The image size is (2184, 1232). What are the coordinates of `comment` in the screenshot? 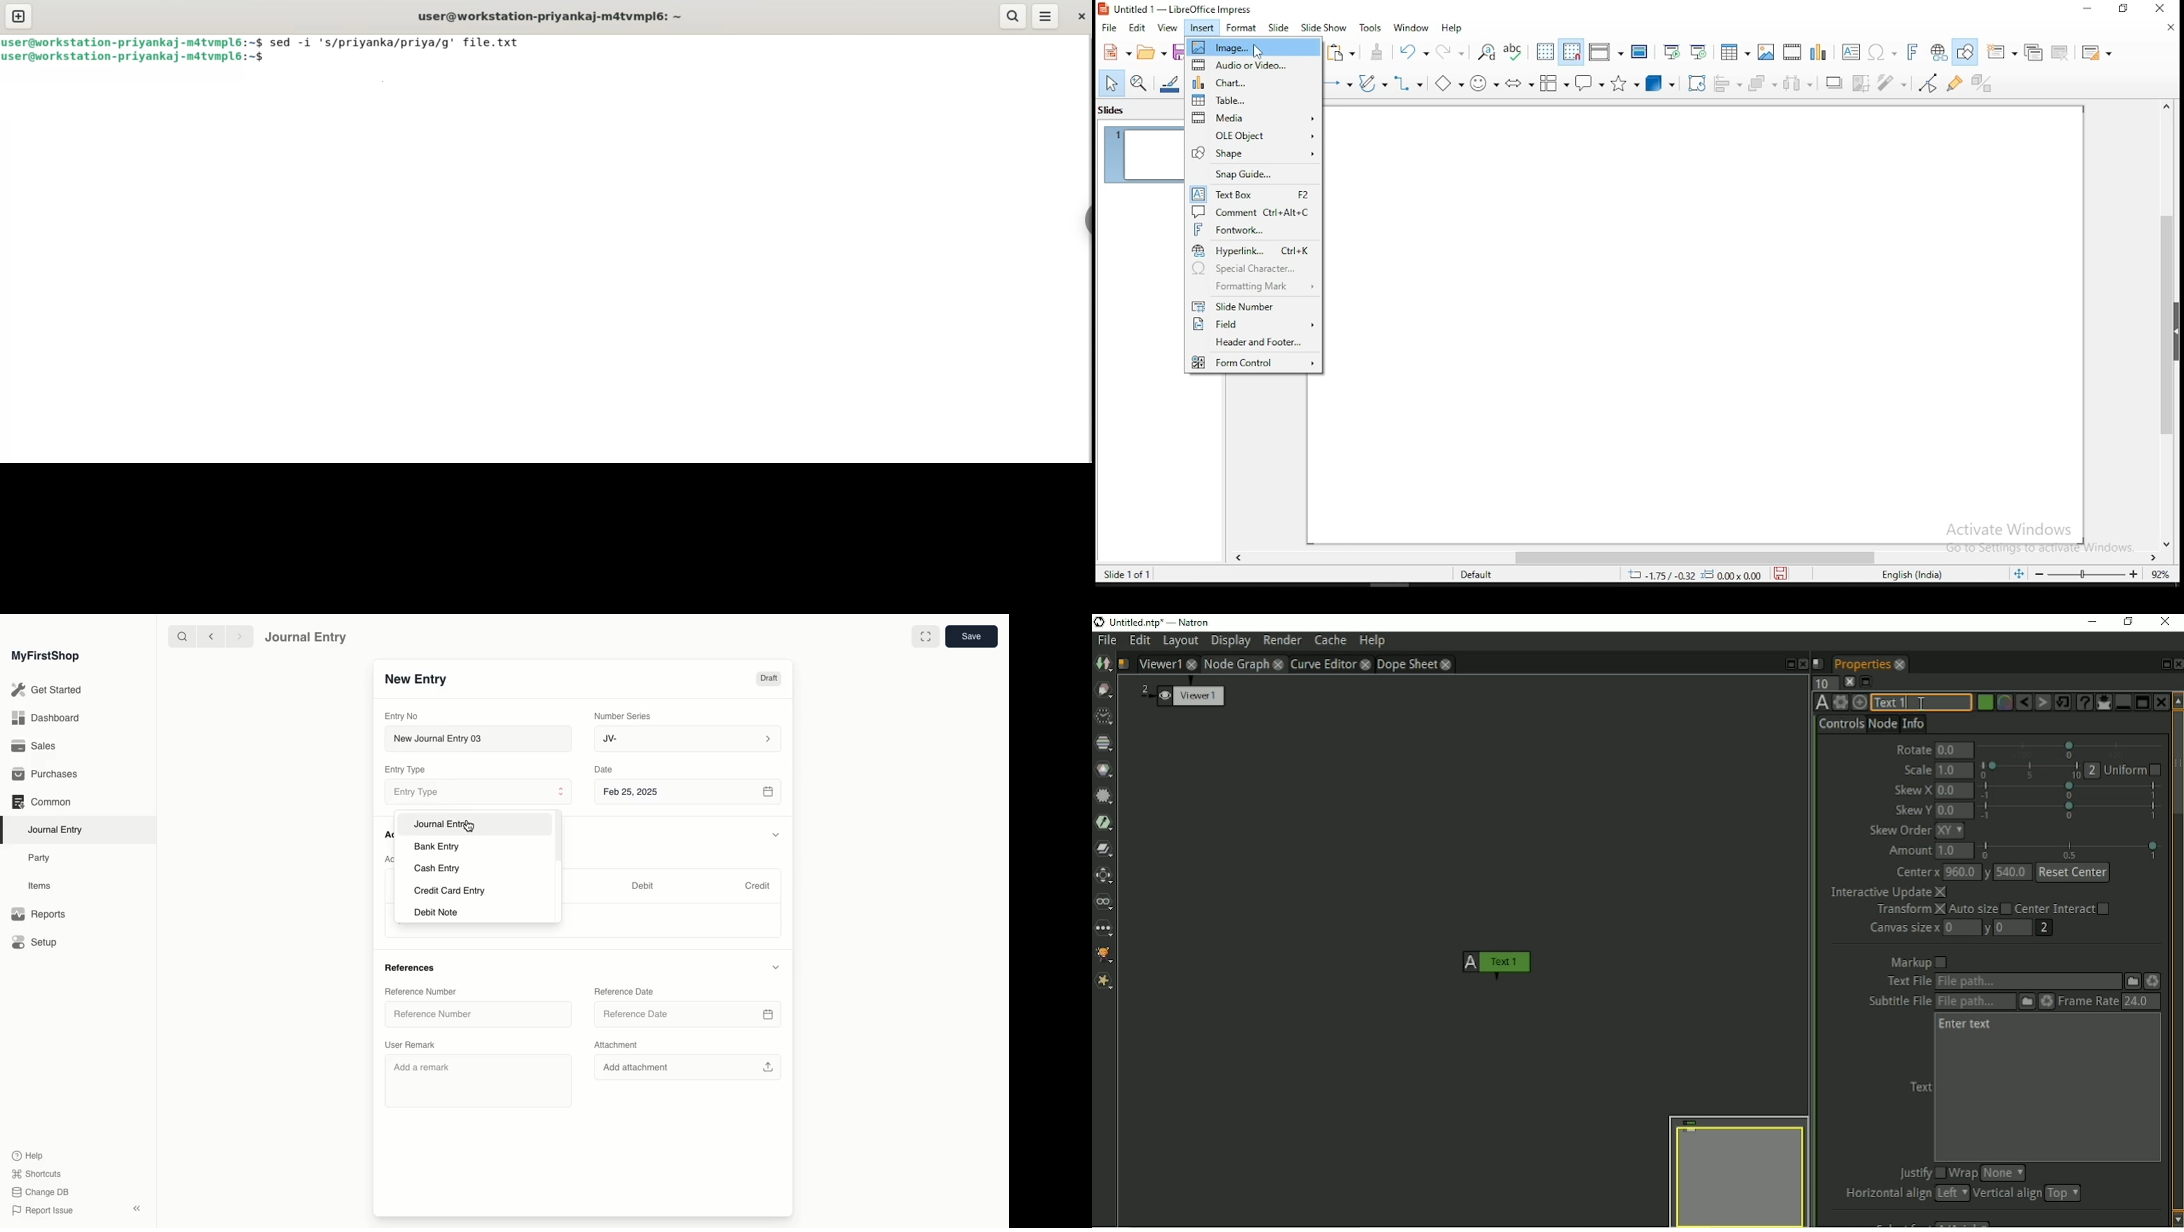 It's located at (1254, 211).